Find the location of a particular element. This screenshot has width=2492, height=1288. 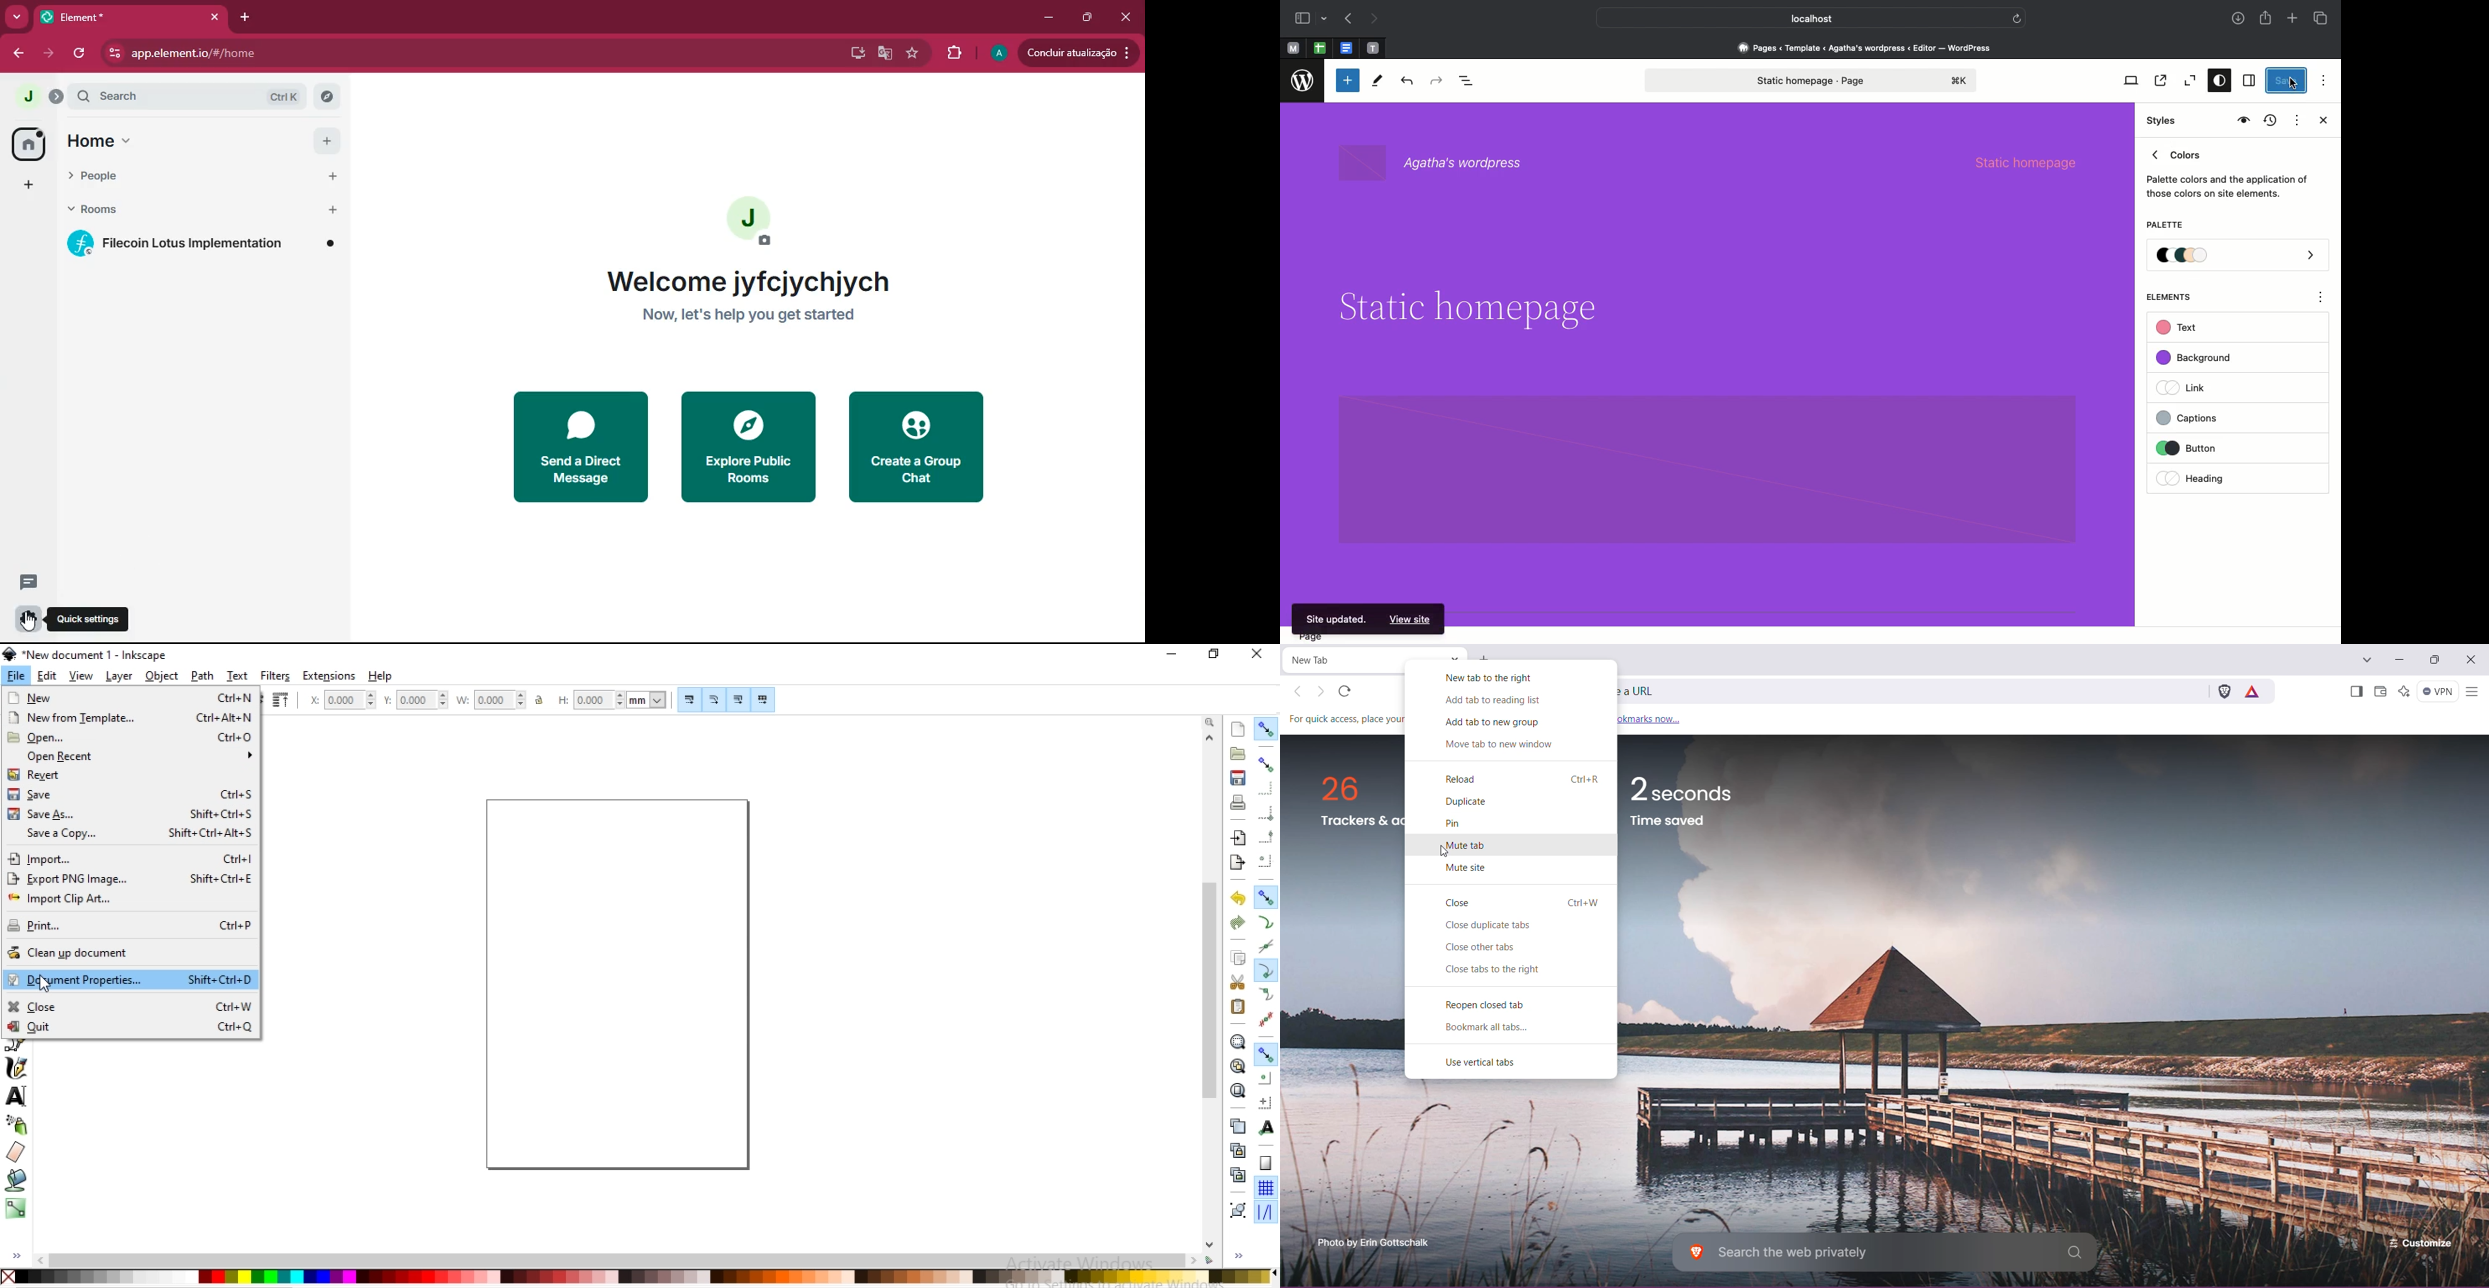

Text is located at coordinates (2179, 328).